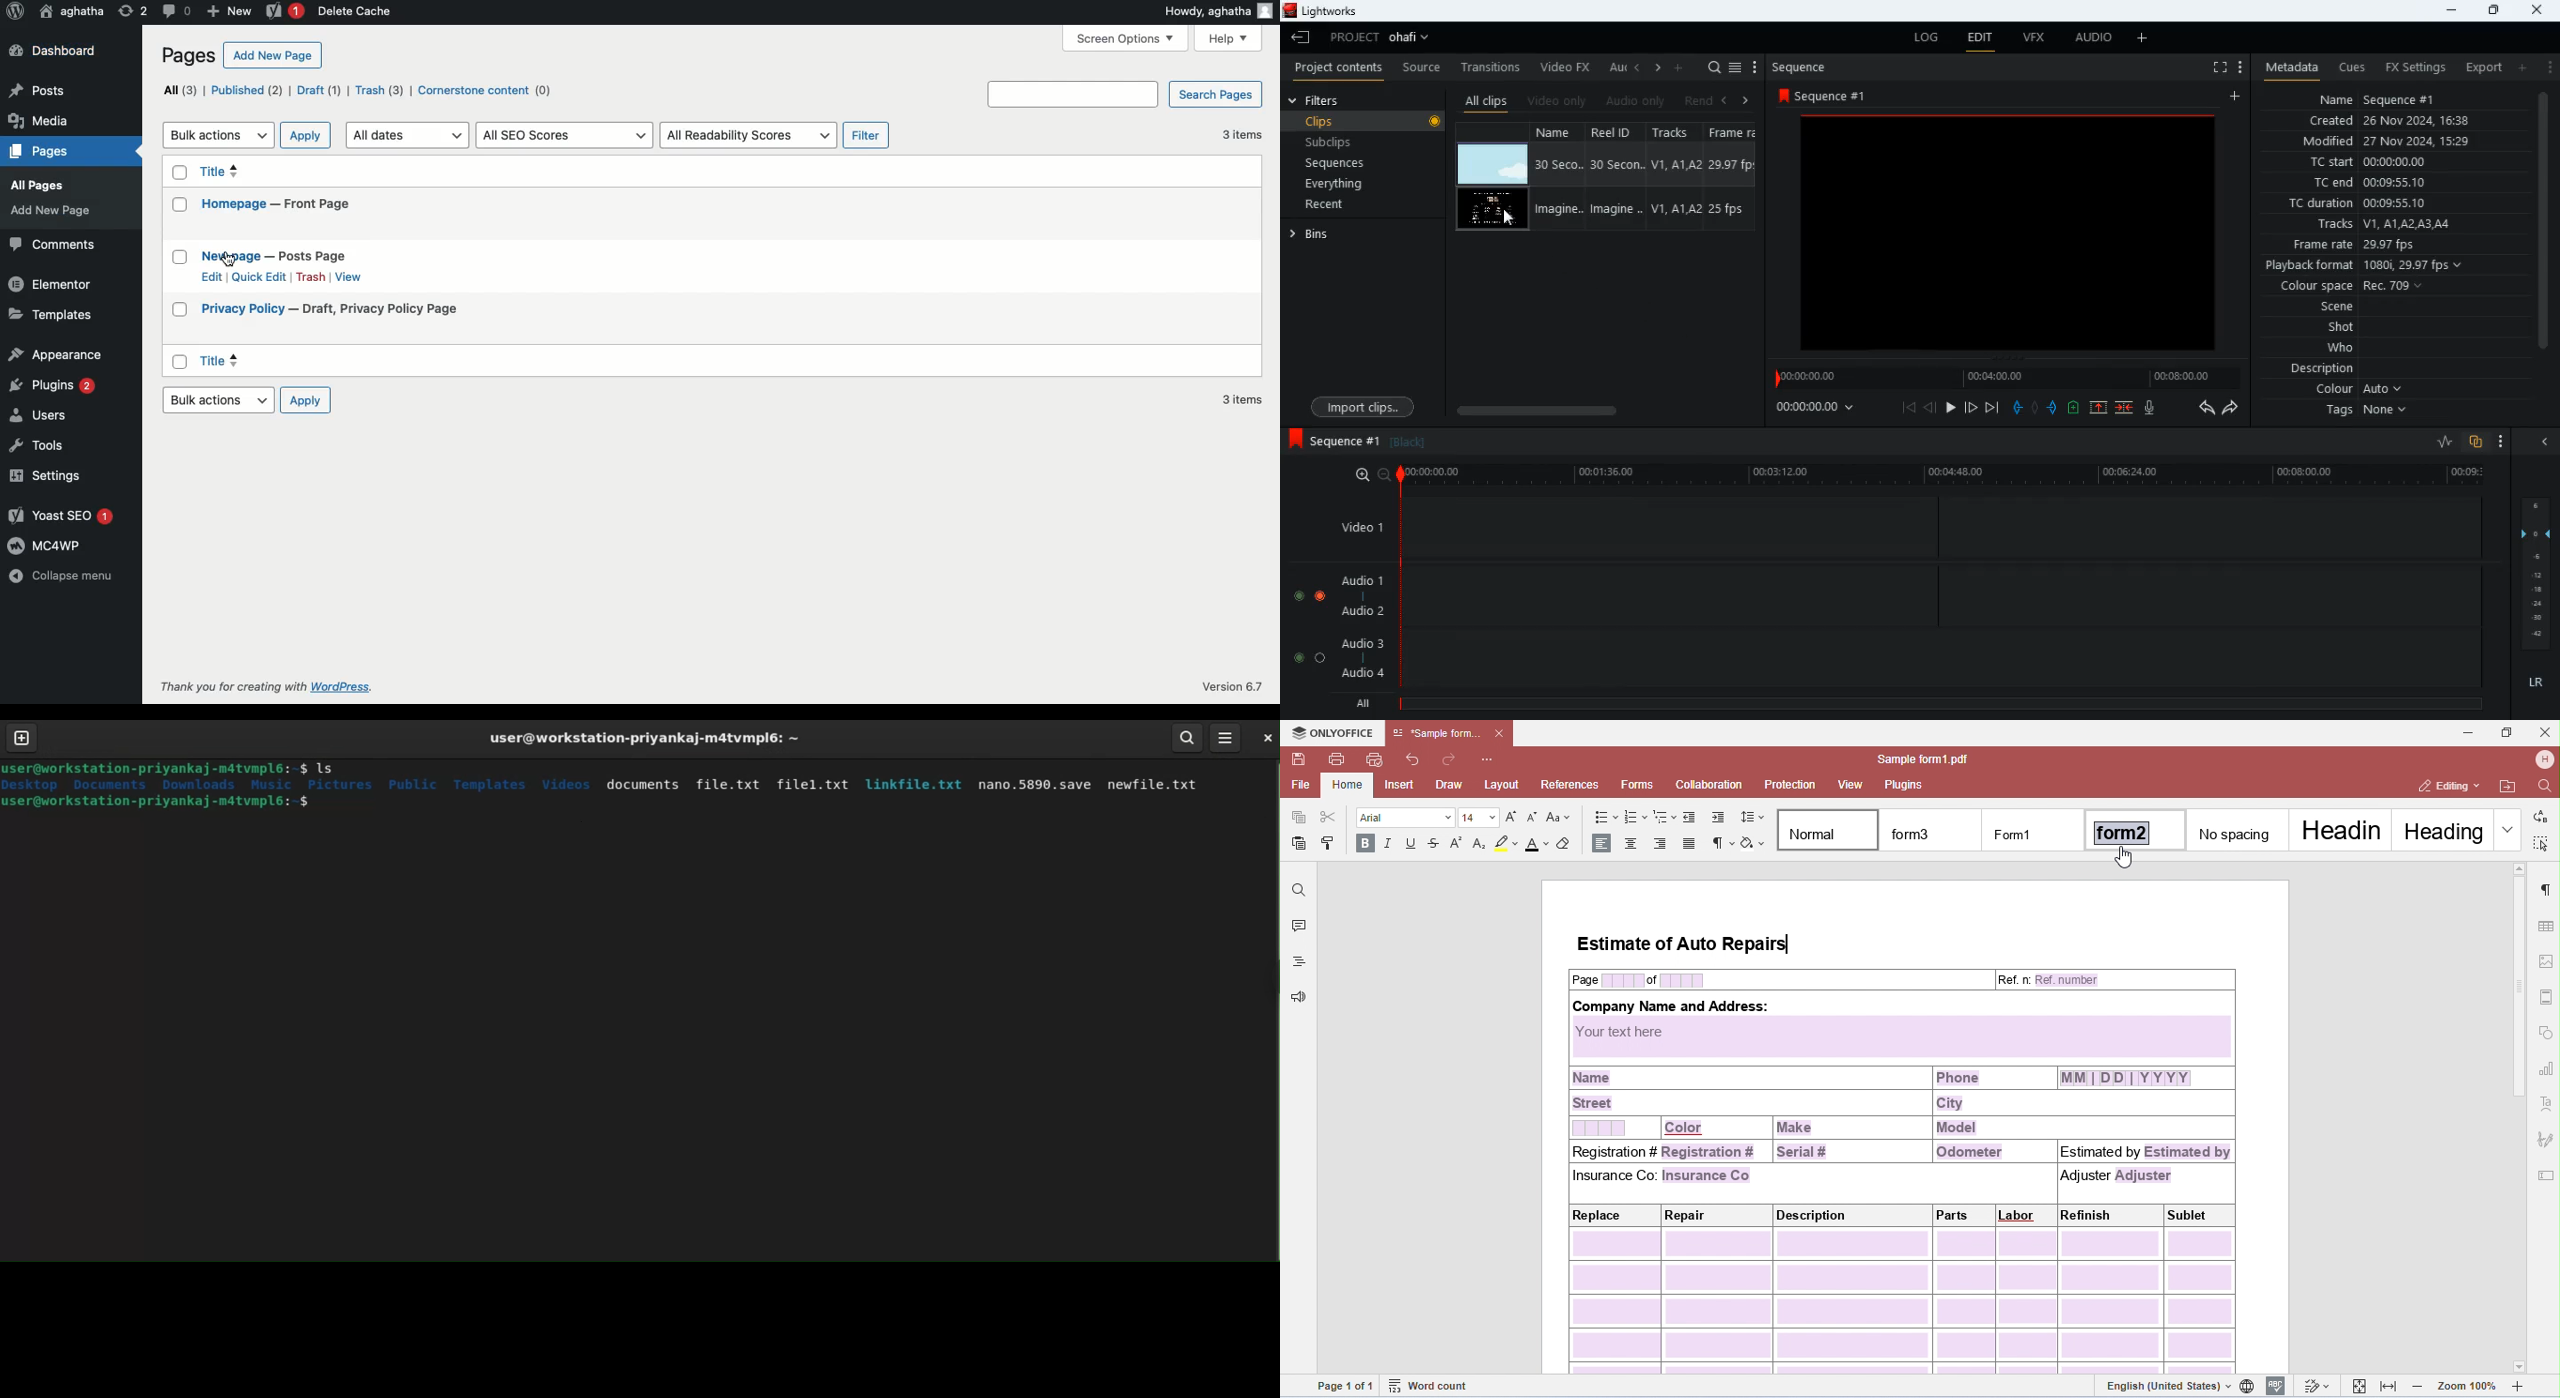  Describe the element at coordinates (1318, 100) in the screenshot. I see `filters` at that location.